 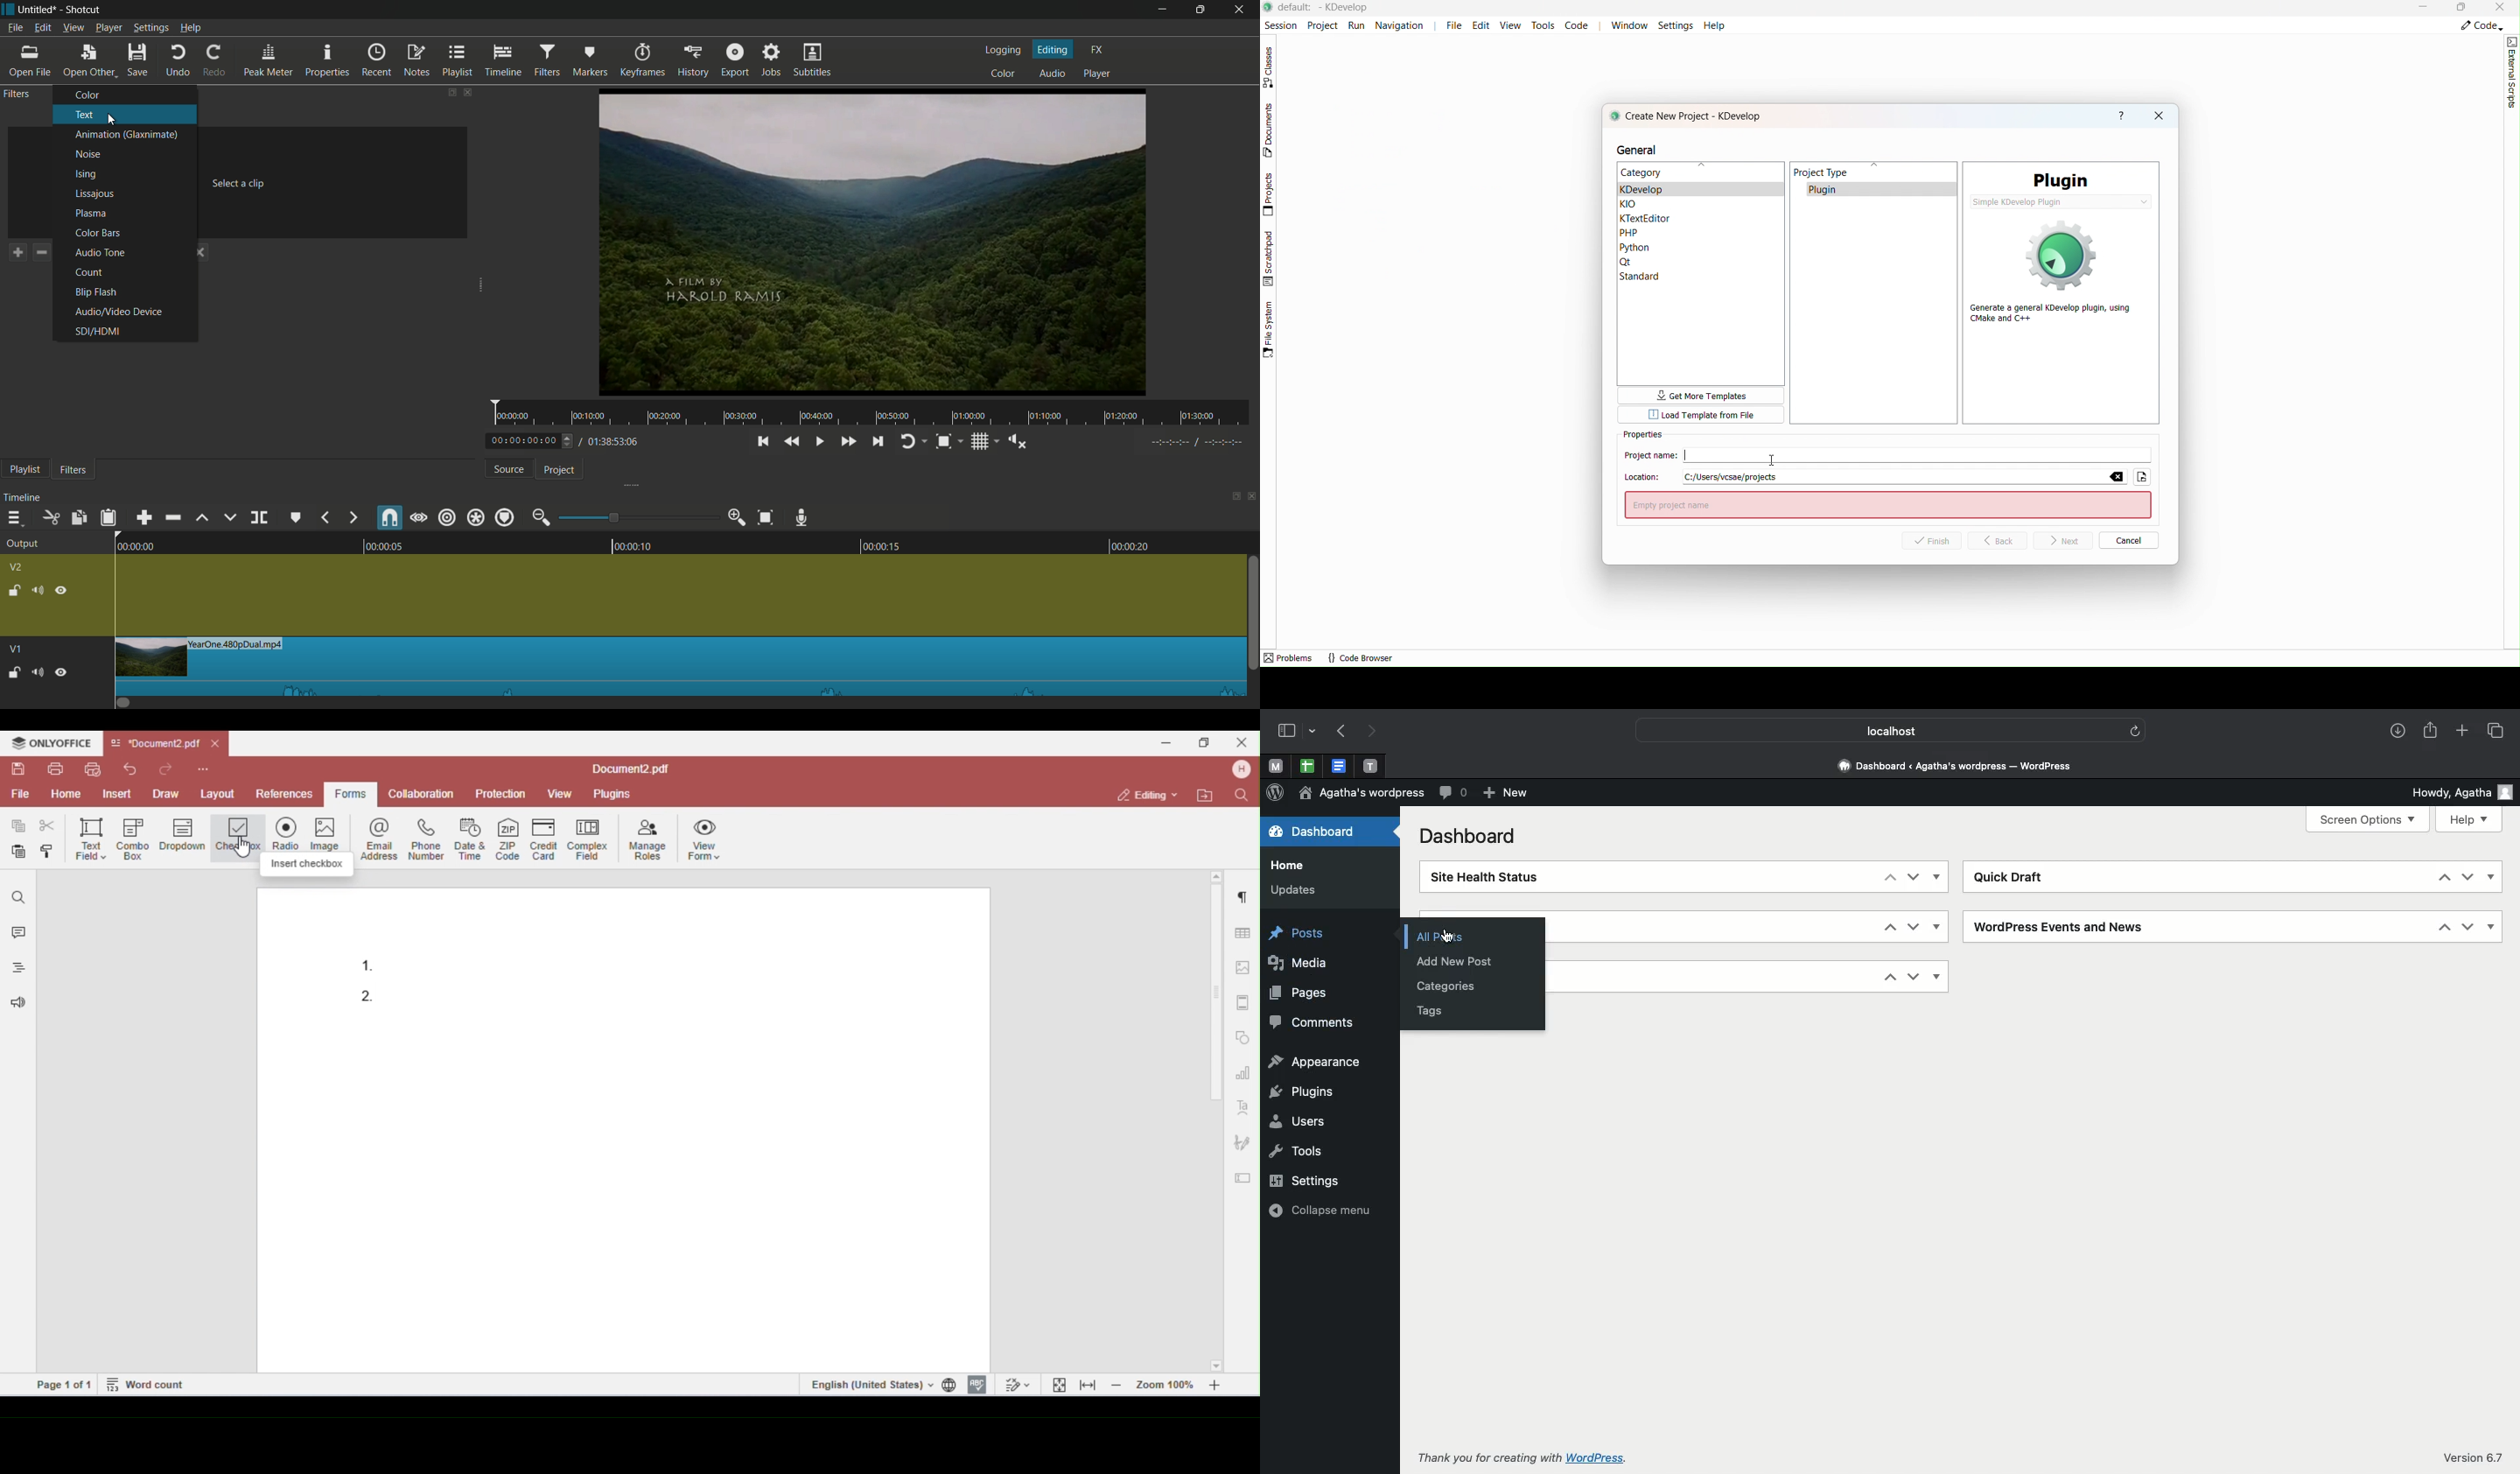 I want to click on recent, so click(x=377, y=61).